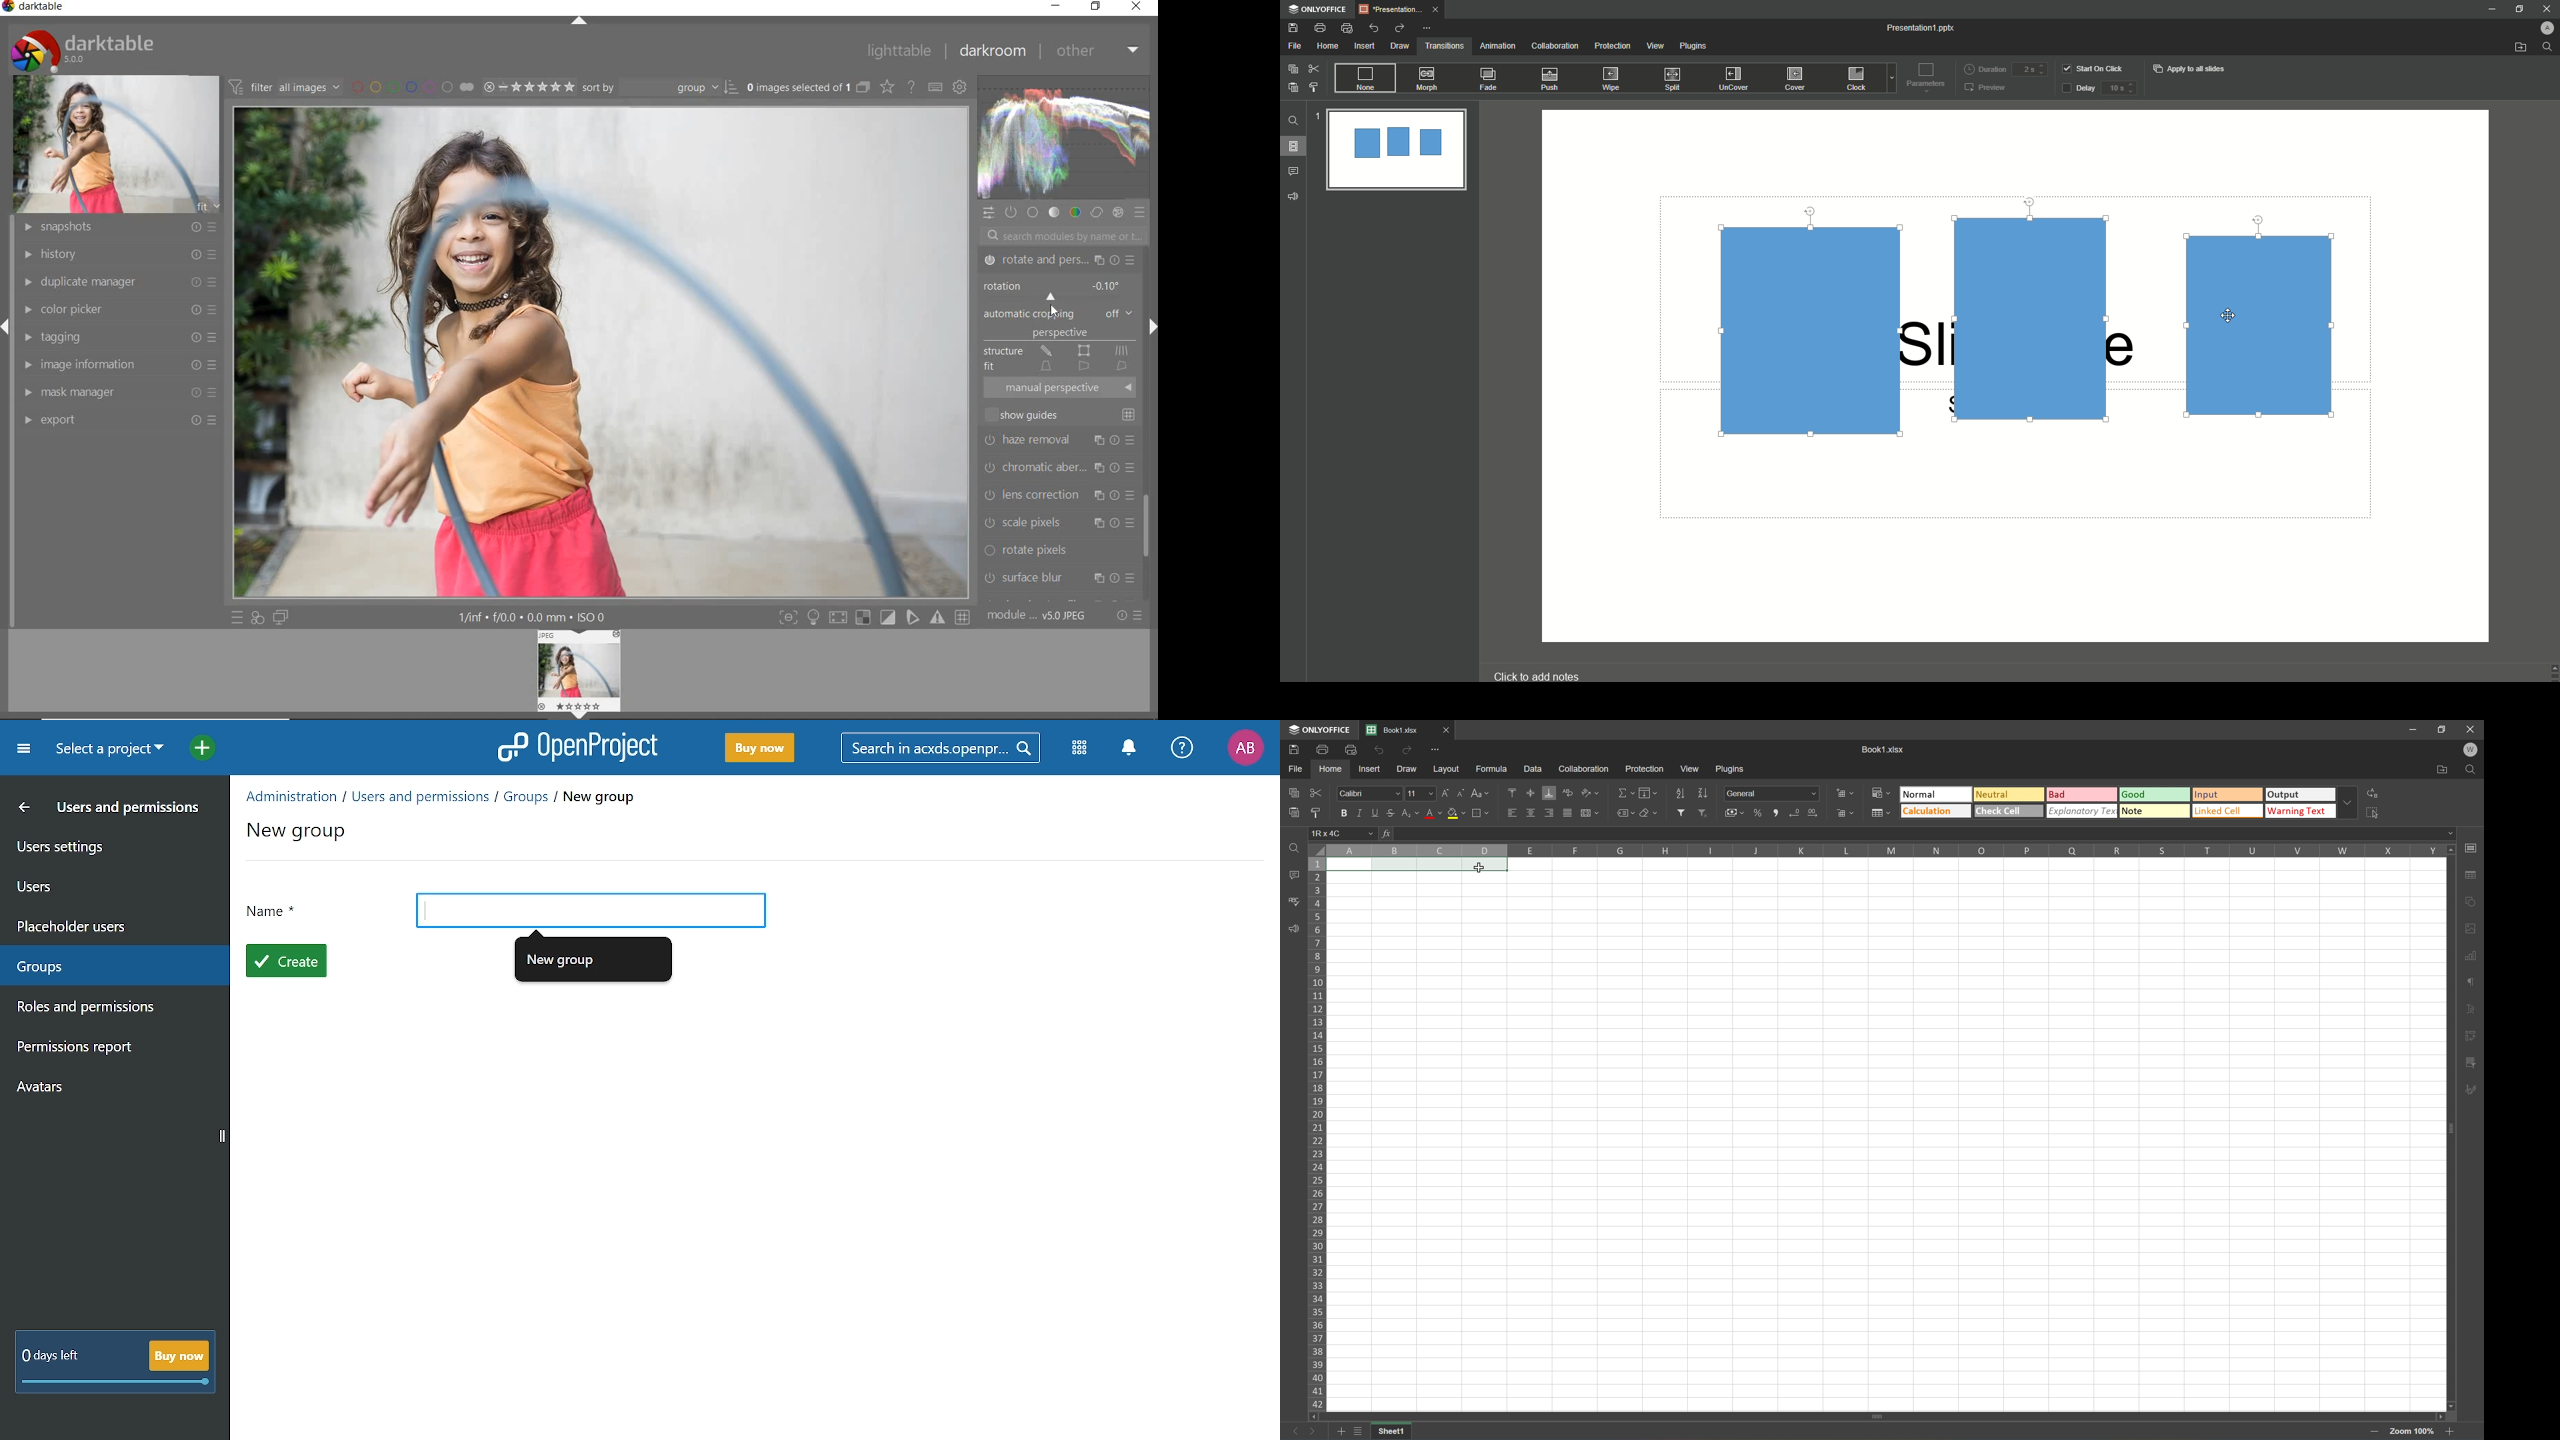 This screenshot has width=2576, height=1456. I want to click on Open file location, so click(2443, 769).